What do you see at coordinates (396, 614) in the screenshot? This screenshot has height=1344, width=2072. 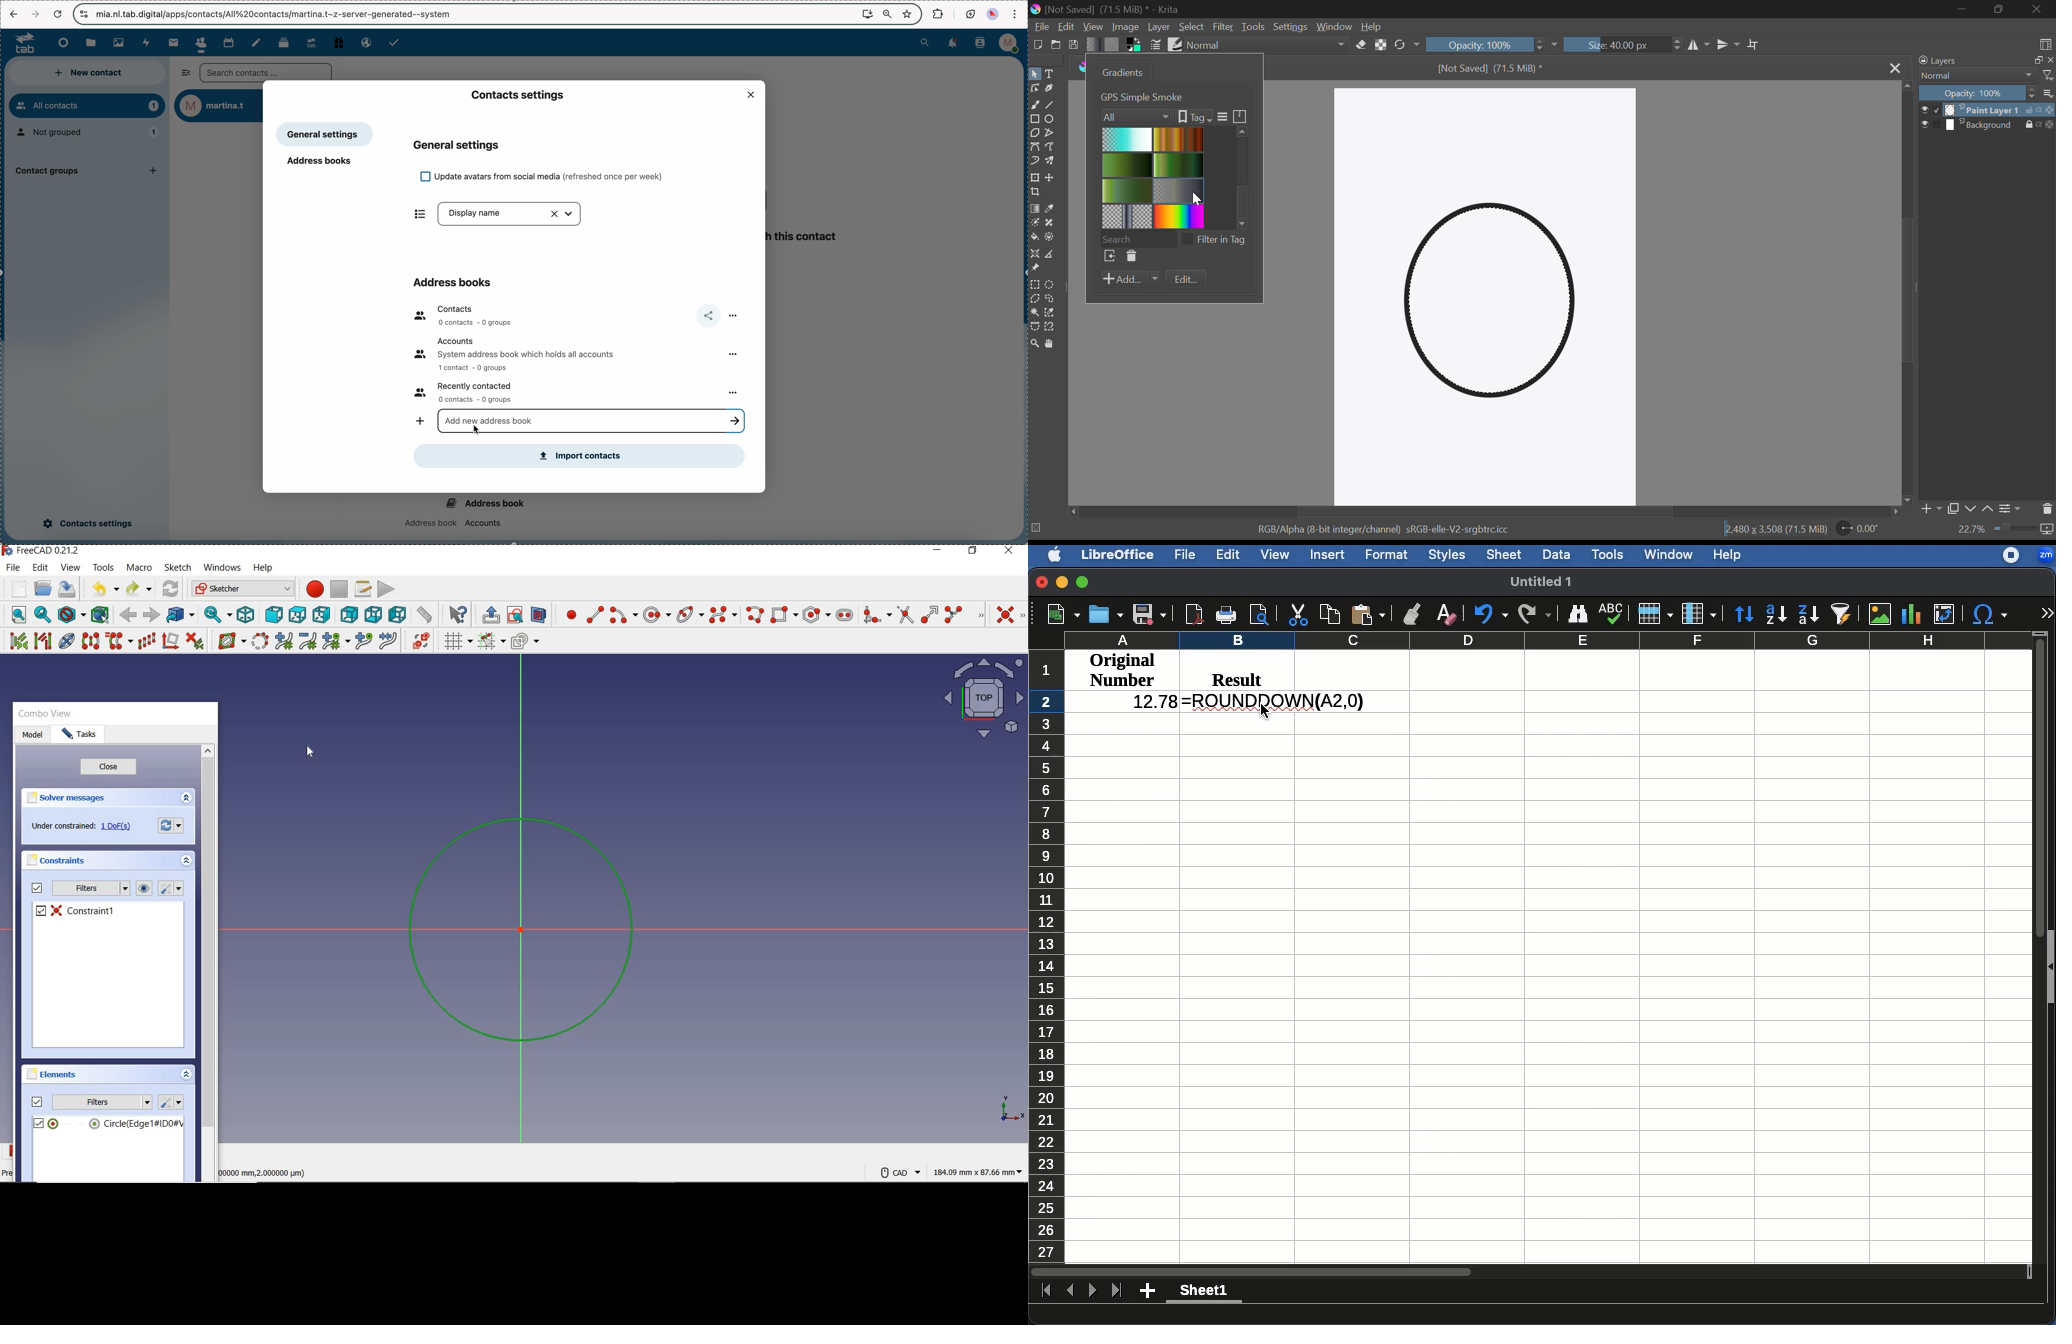 I see `left` at bounding box center [396, 614].